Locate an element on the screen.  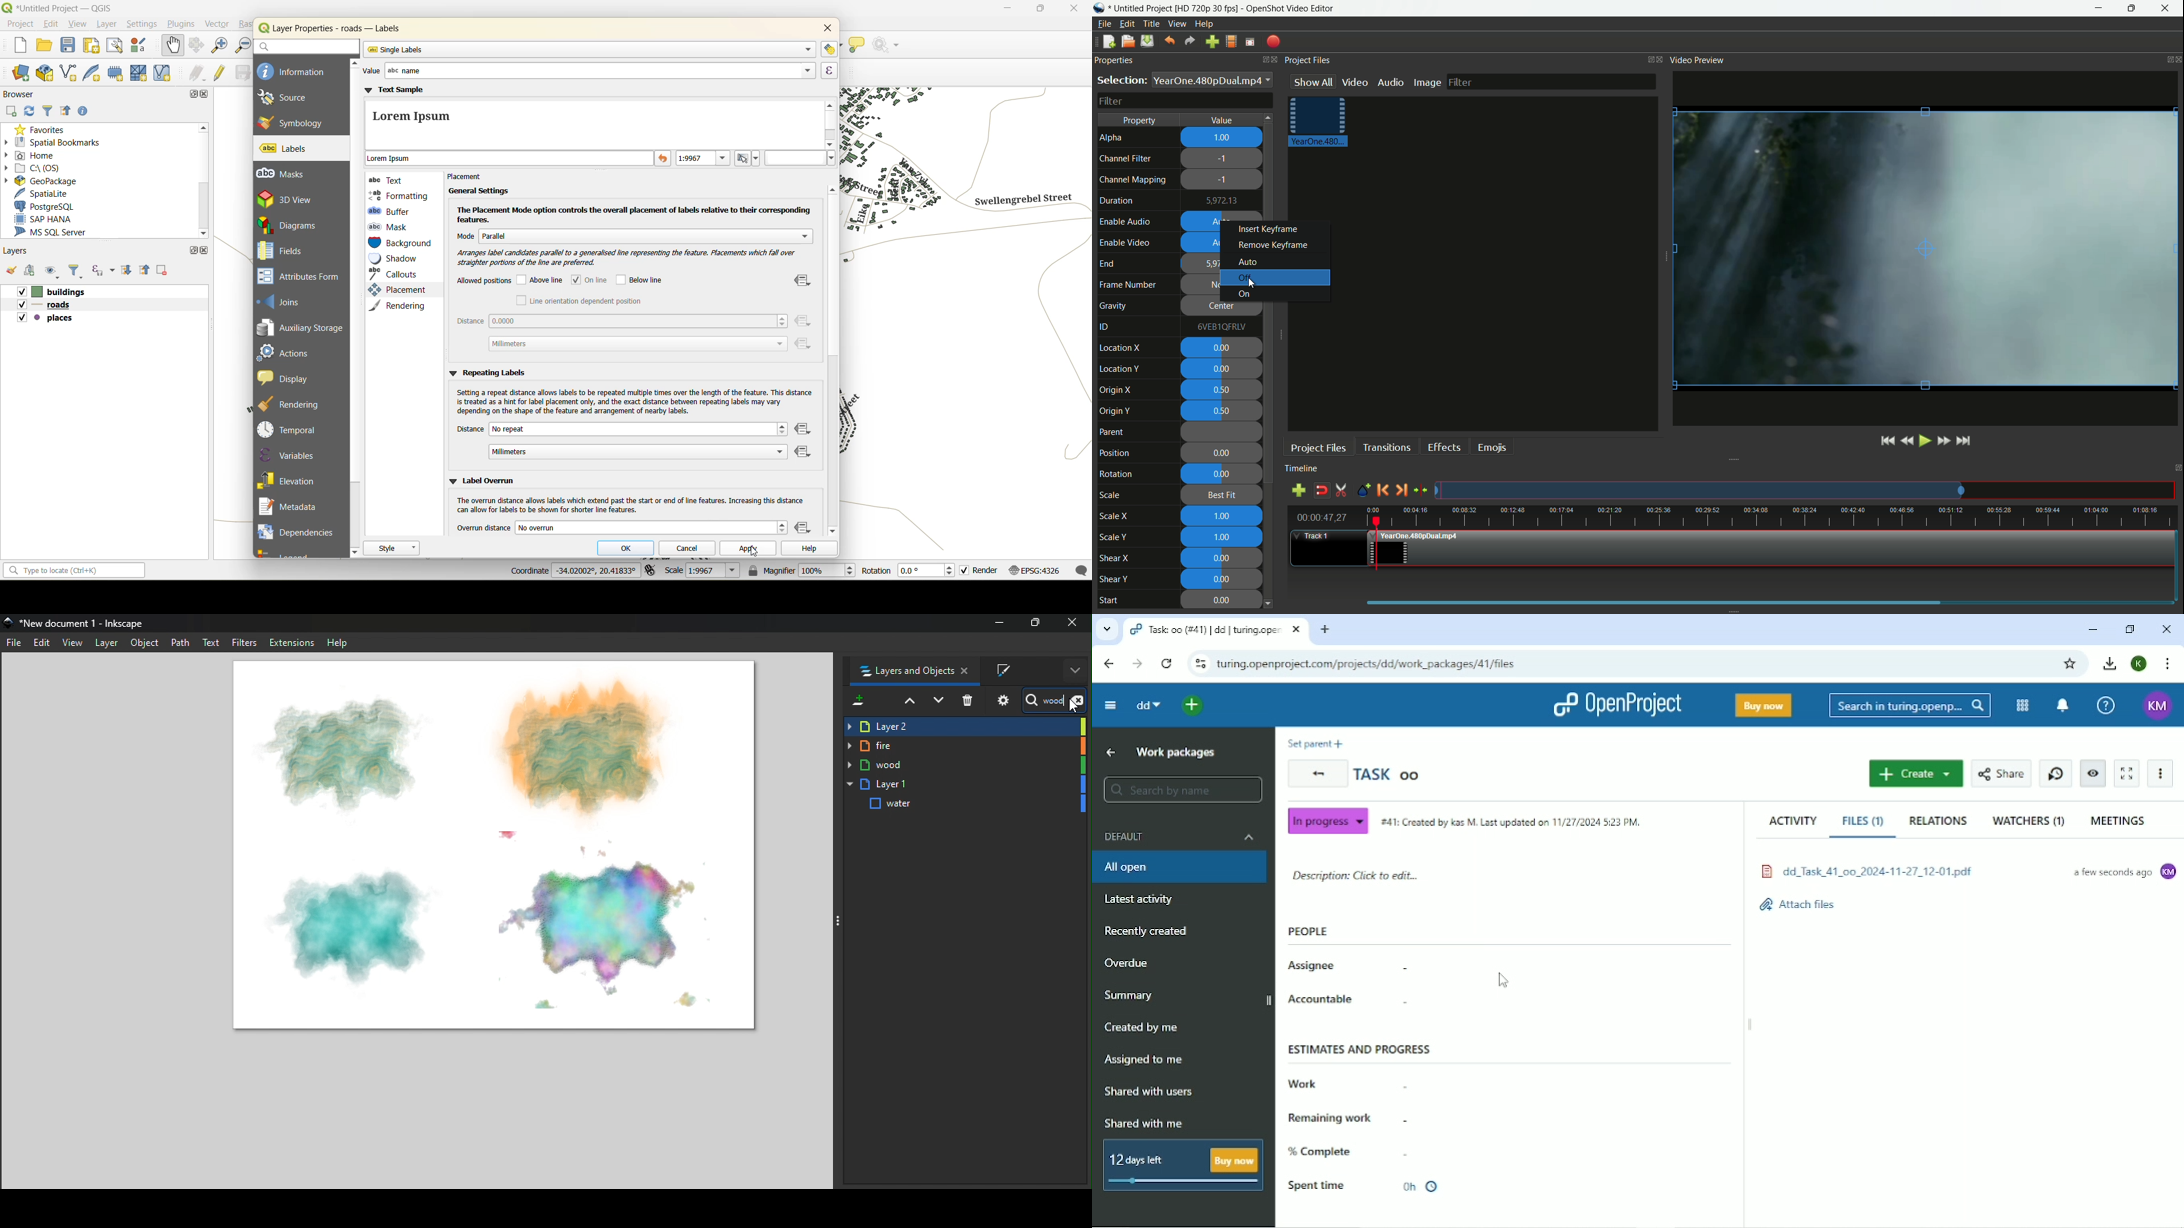
Customize and control google chrome is located at coordinates (2170, 664).